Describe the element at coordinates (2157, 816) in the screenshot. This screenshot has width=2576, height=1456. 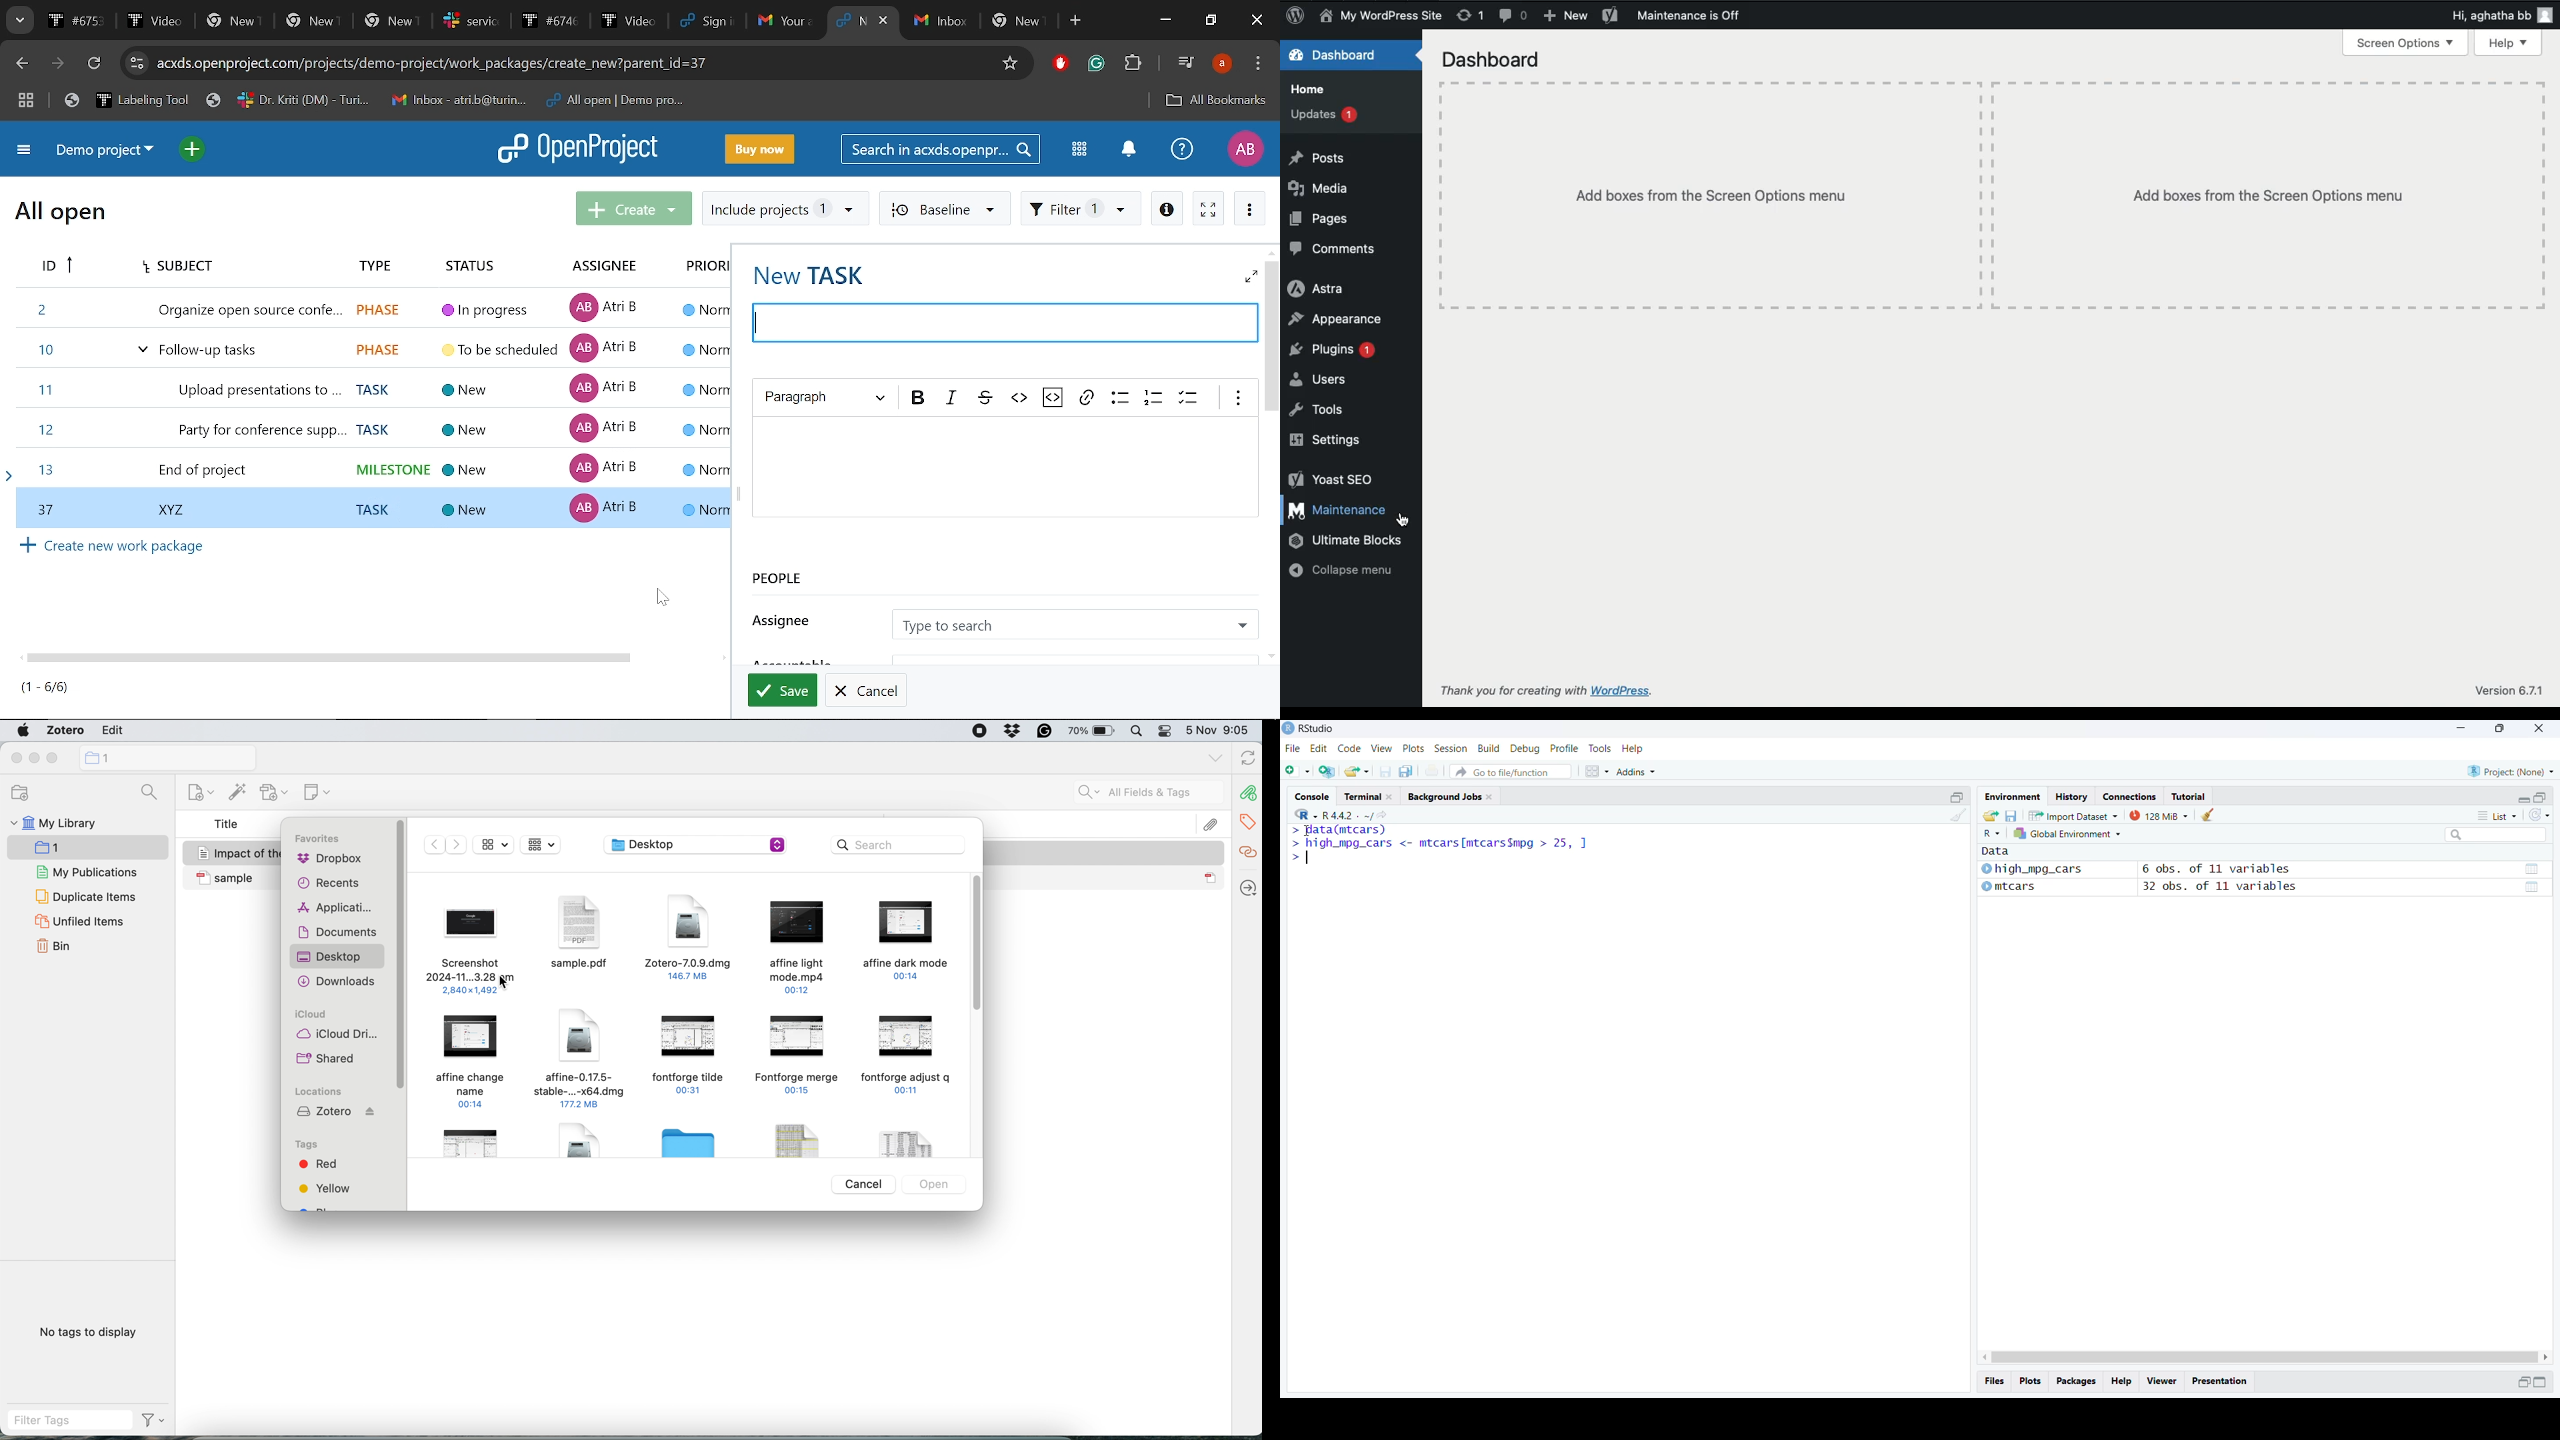
I see `125 MiB` at that location.